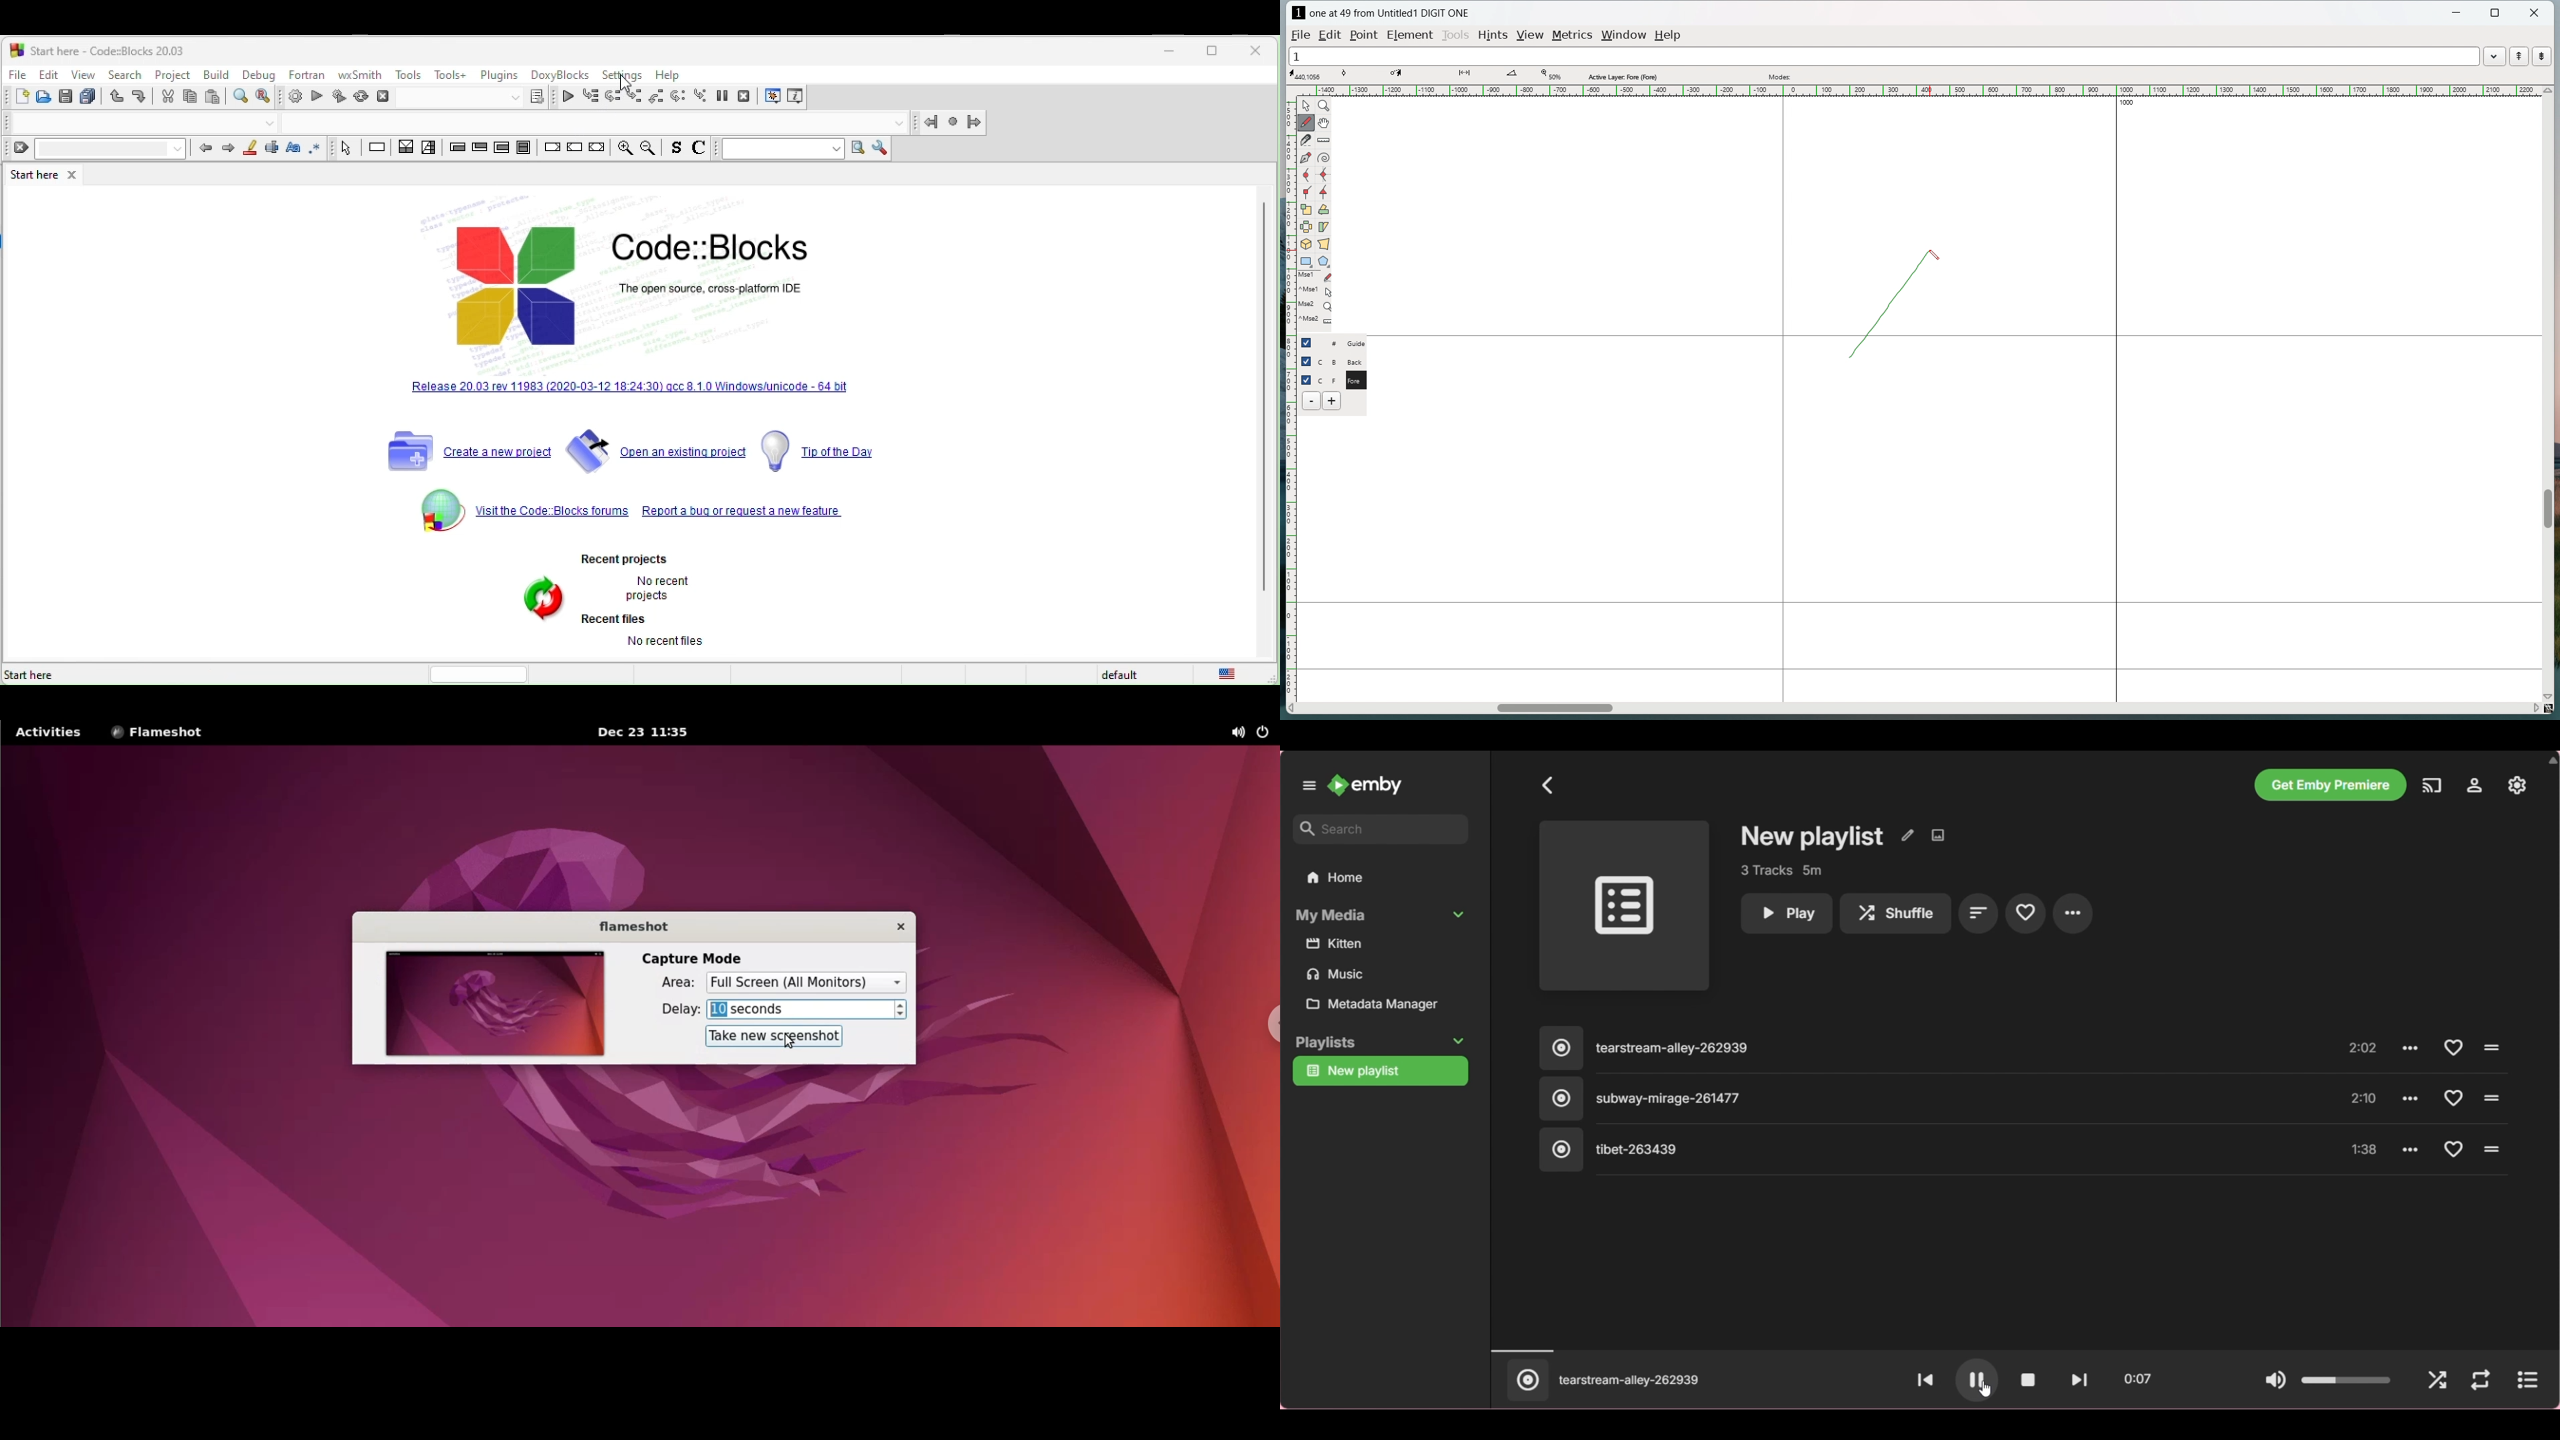  I want to click on break debugger, so click(723, 98).